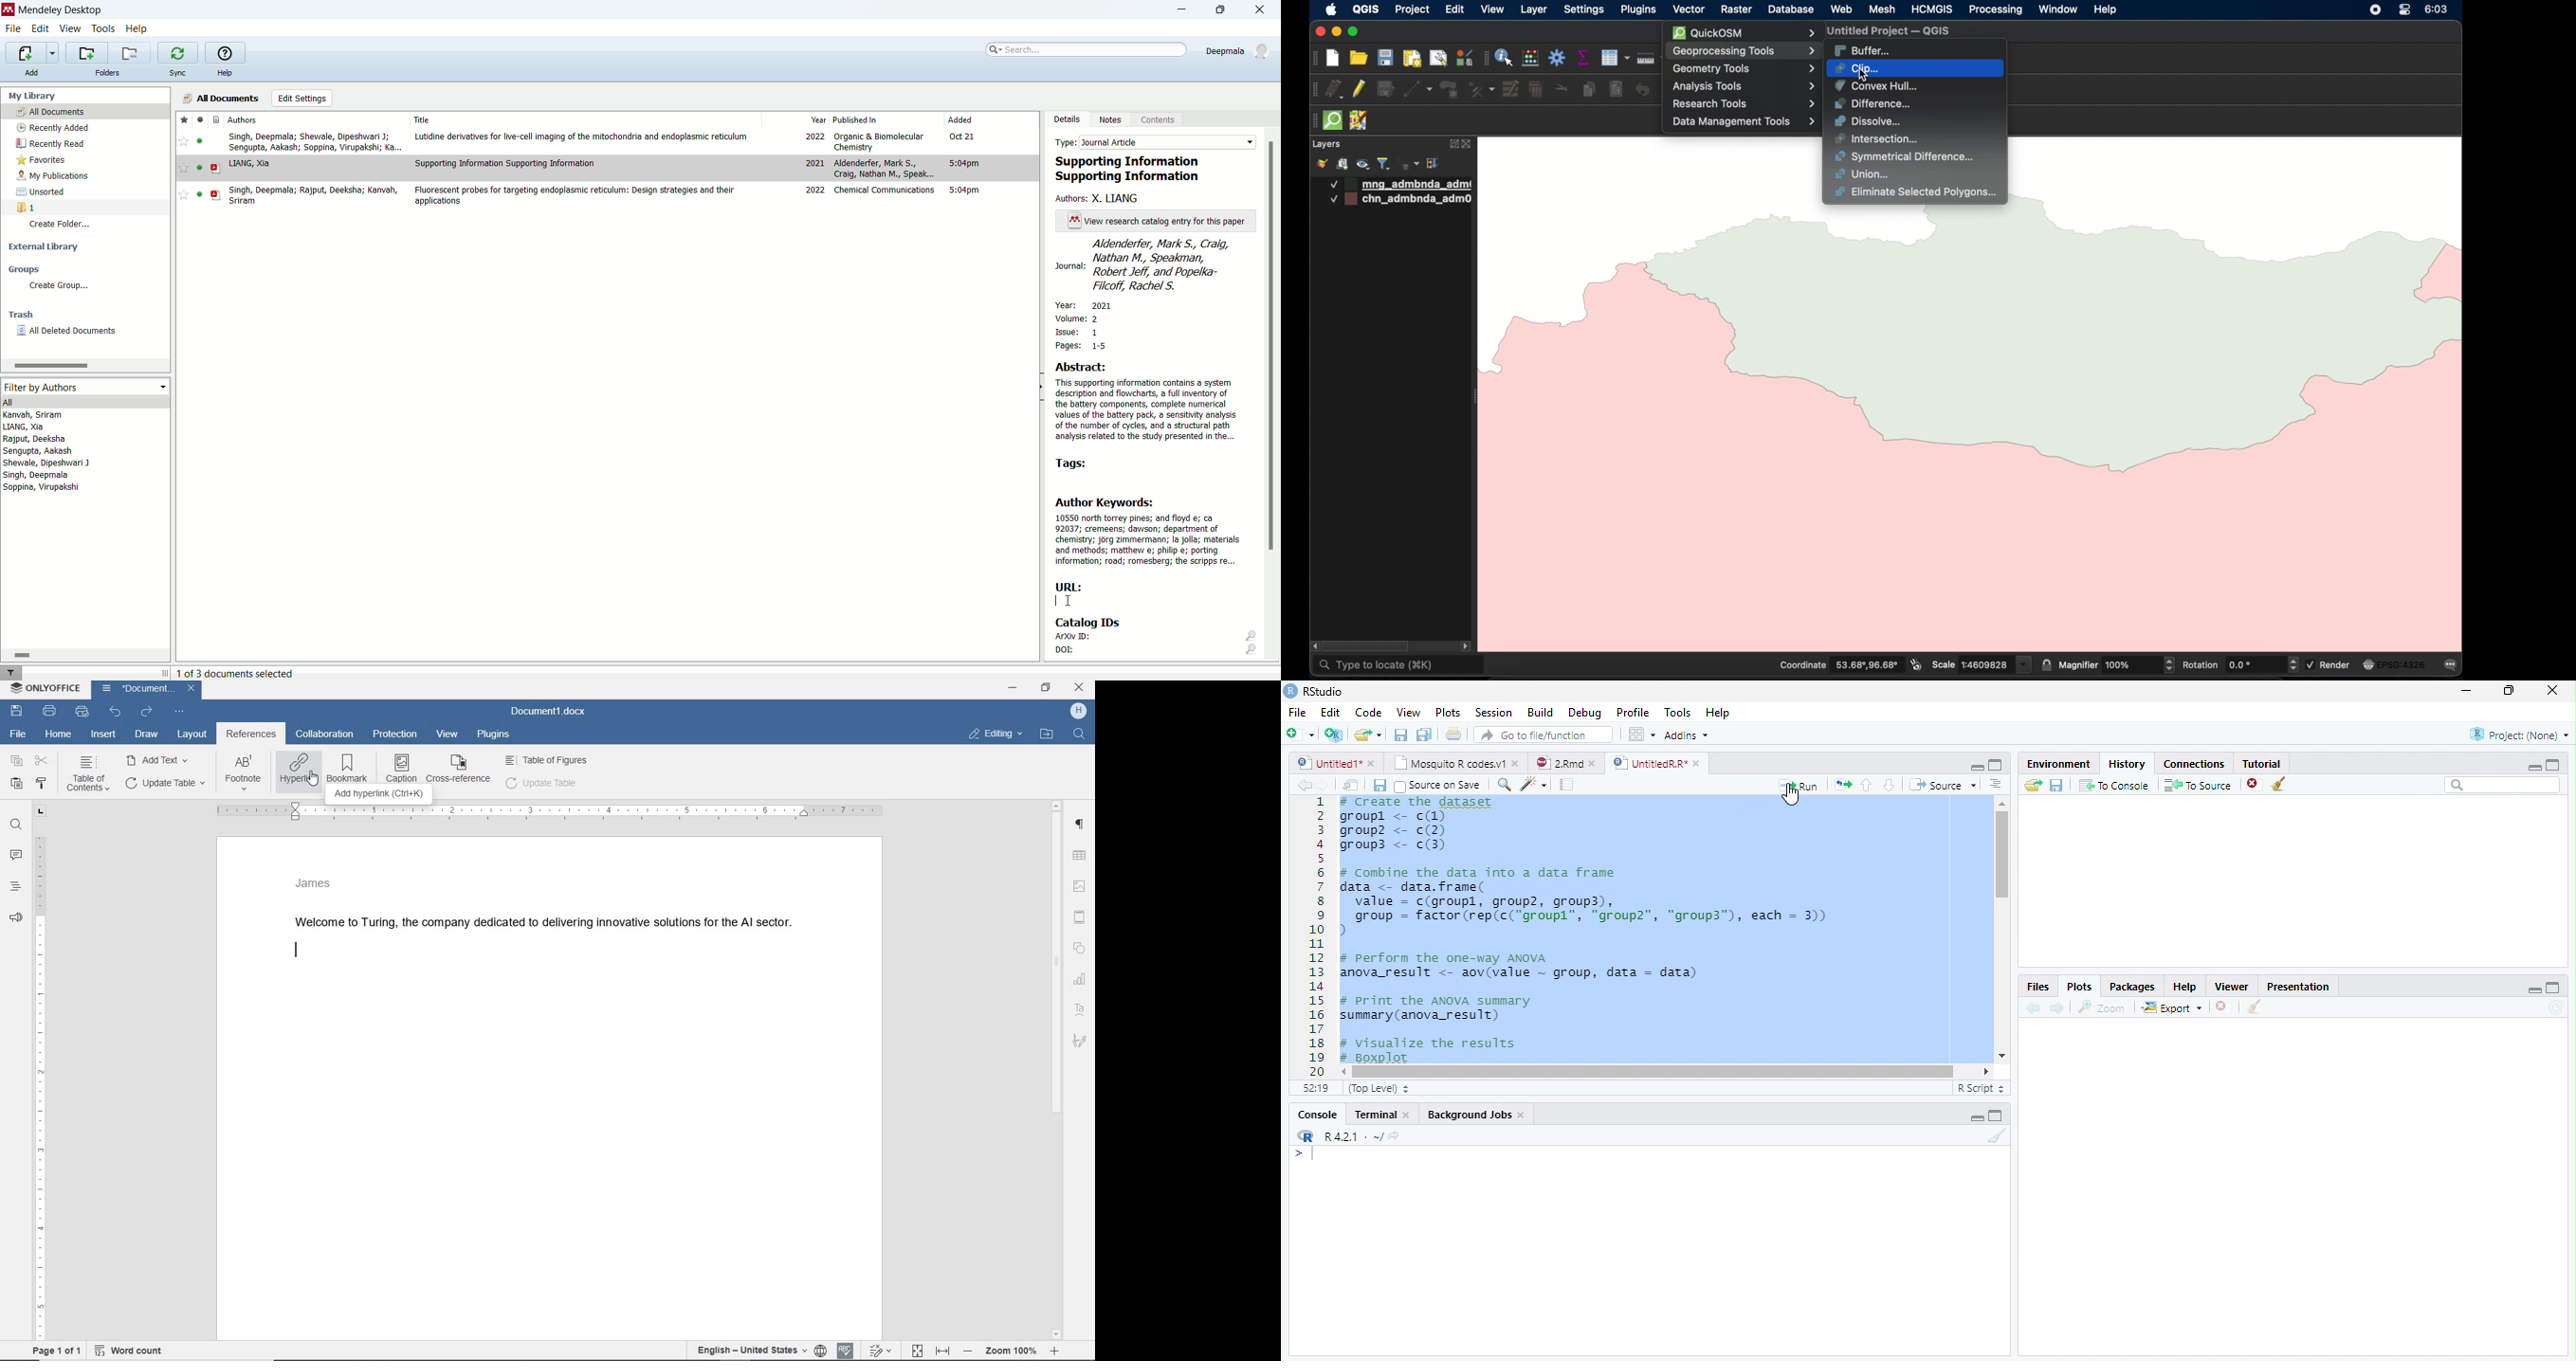 The height and width of the screenshot is (1372, 2576). What do you see at coordinates (1717, 715) in the screenshot?
I see `Help` at bounding box center [1717, 715].